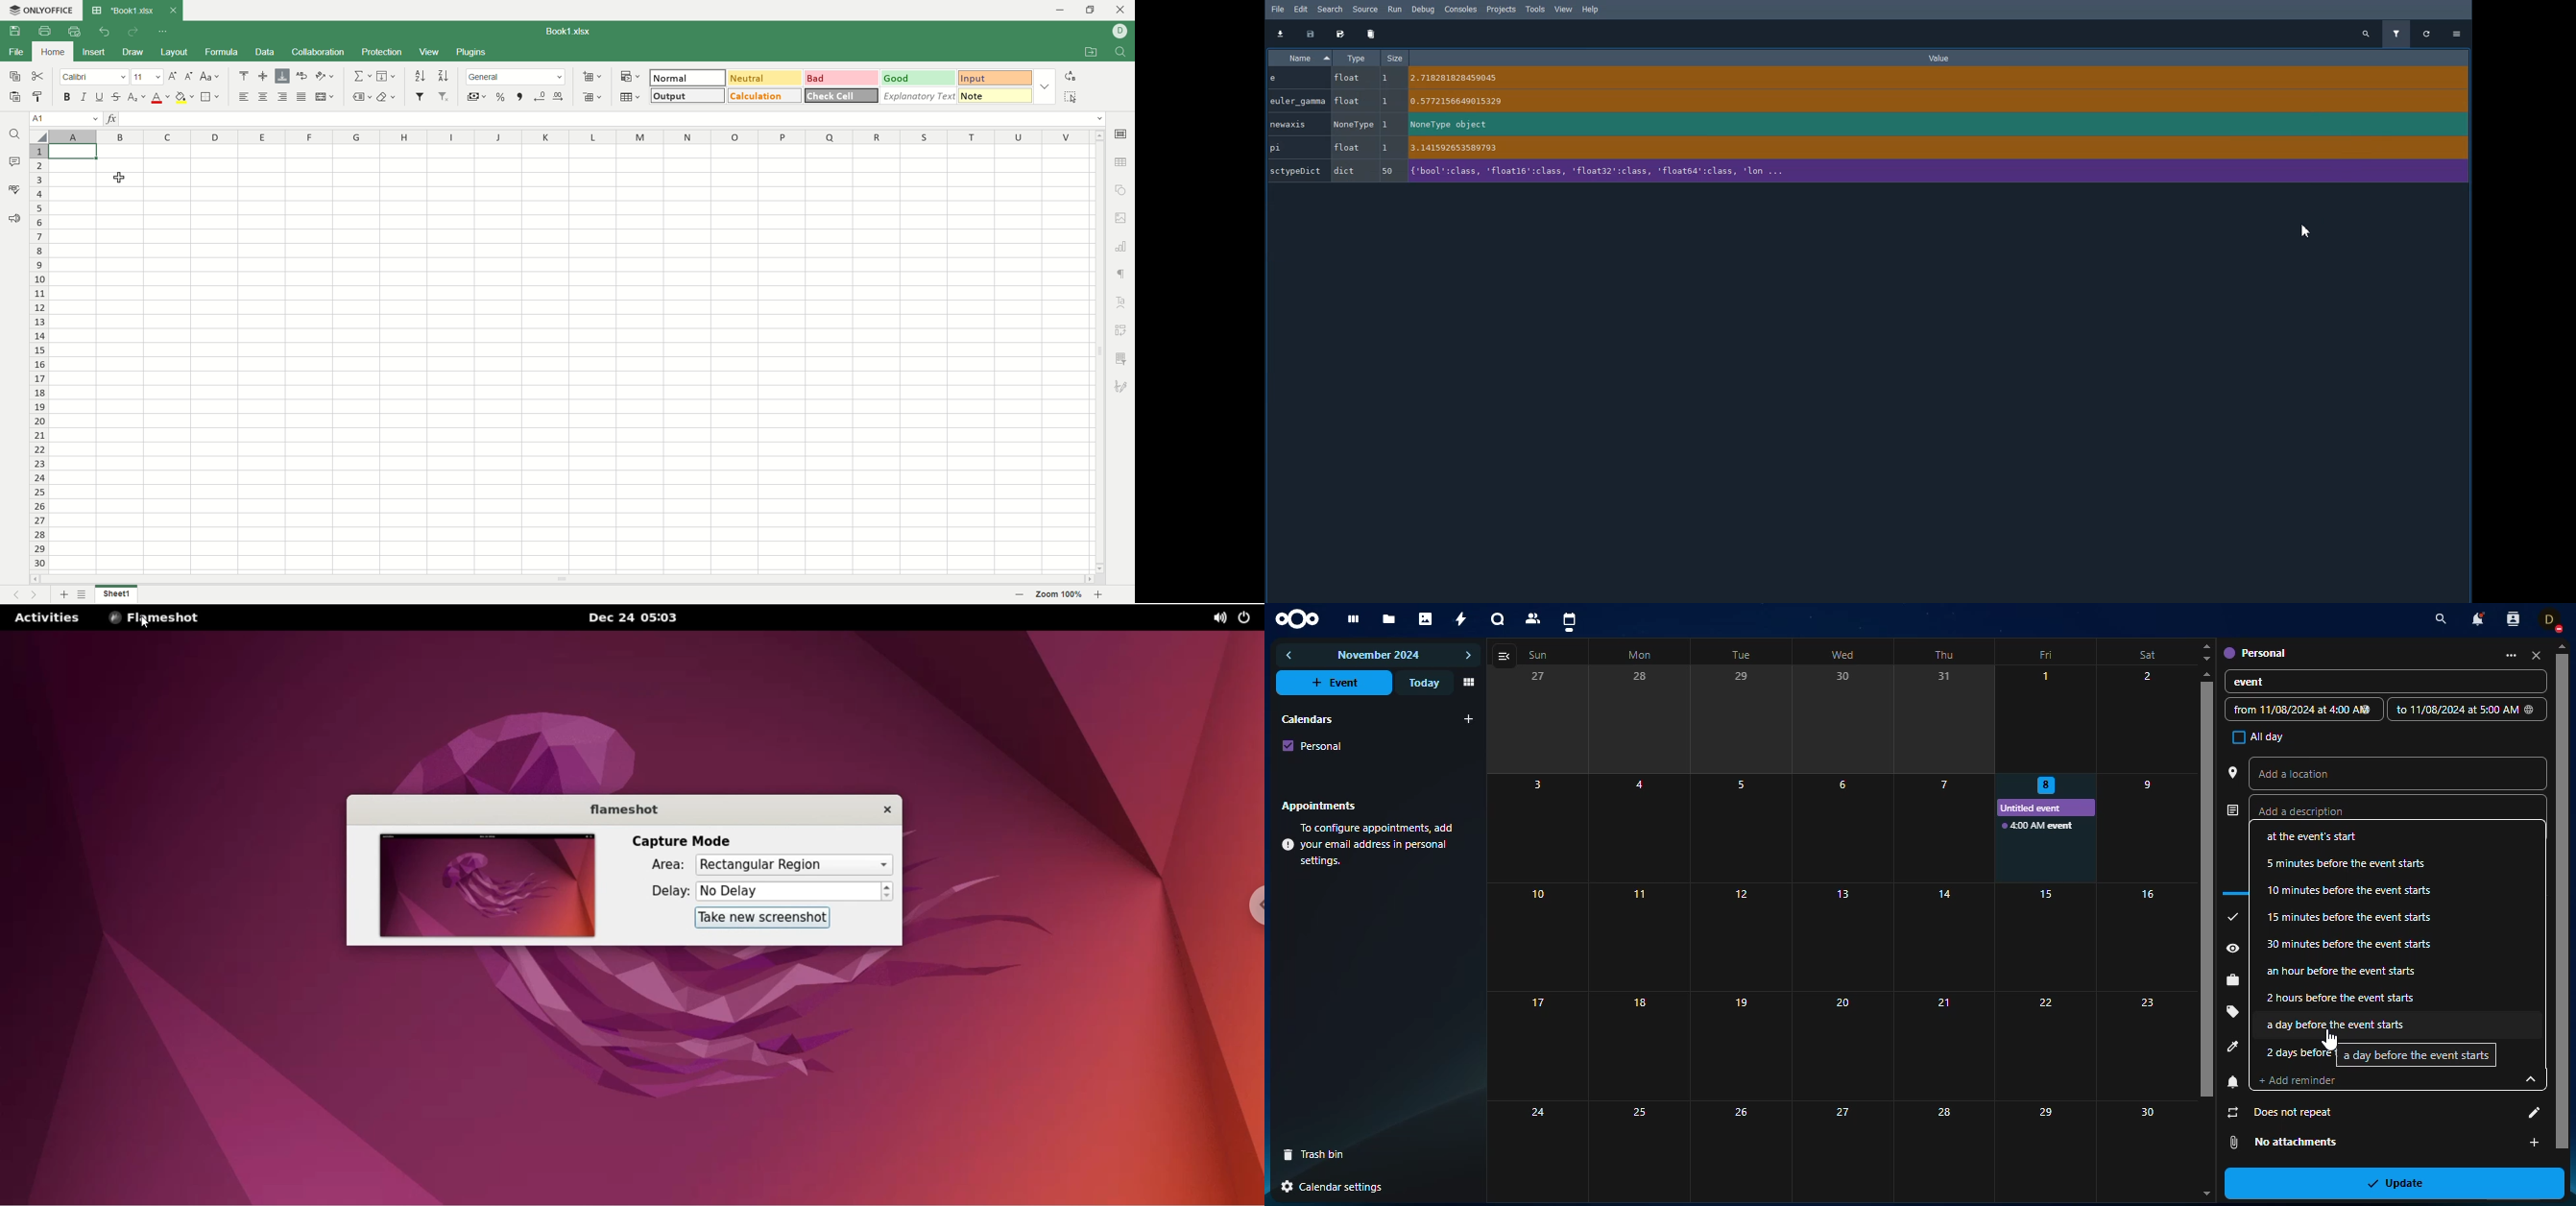 This screenshot has height=1232, width=2576. I want to click on attach, so click(2233, 1142).